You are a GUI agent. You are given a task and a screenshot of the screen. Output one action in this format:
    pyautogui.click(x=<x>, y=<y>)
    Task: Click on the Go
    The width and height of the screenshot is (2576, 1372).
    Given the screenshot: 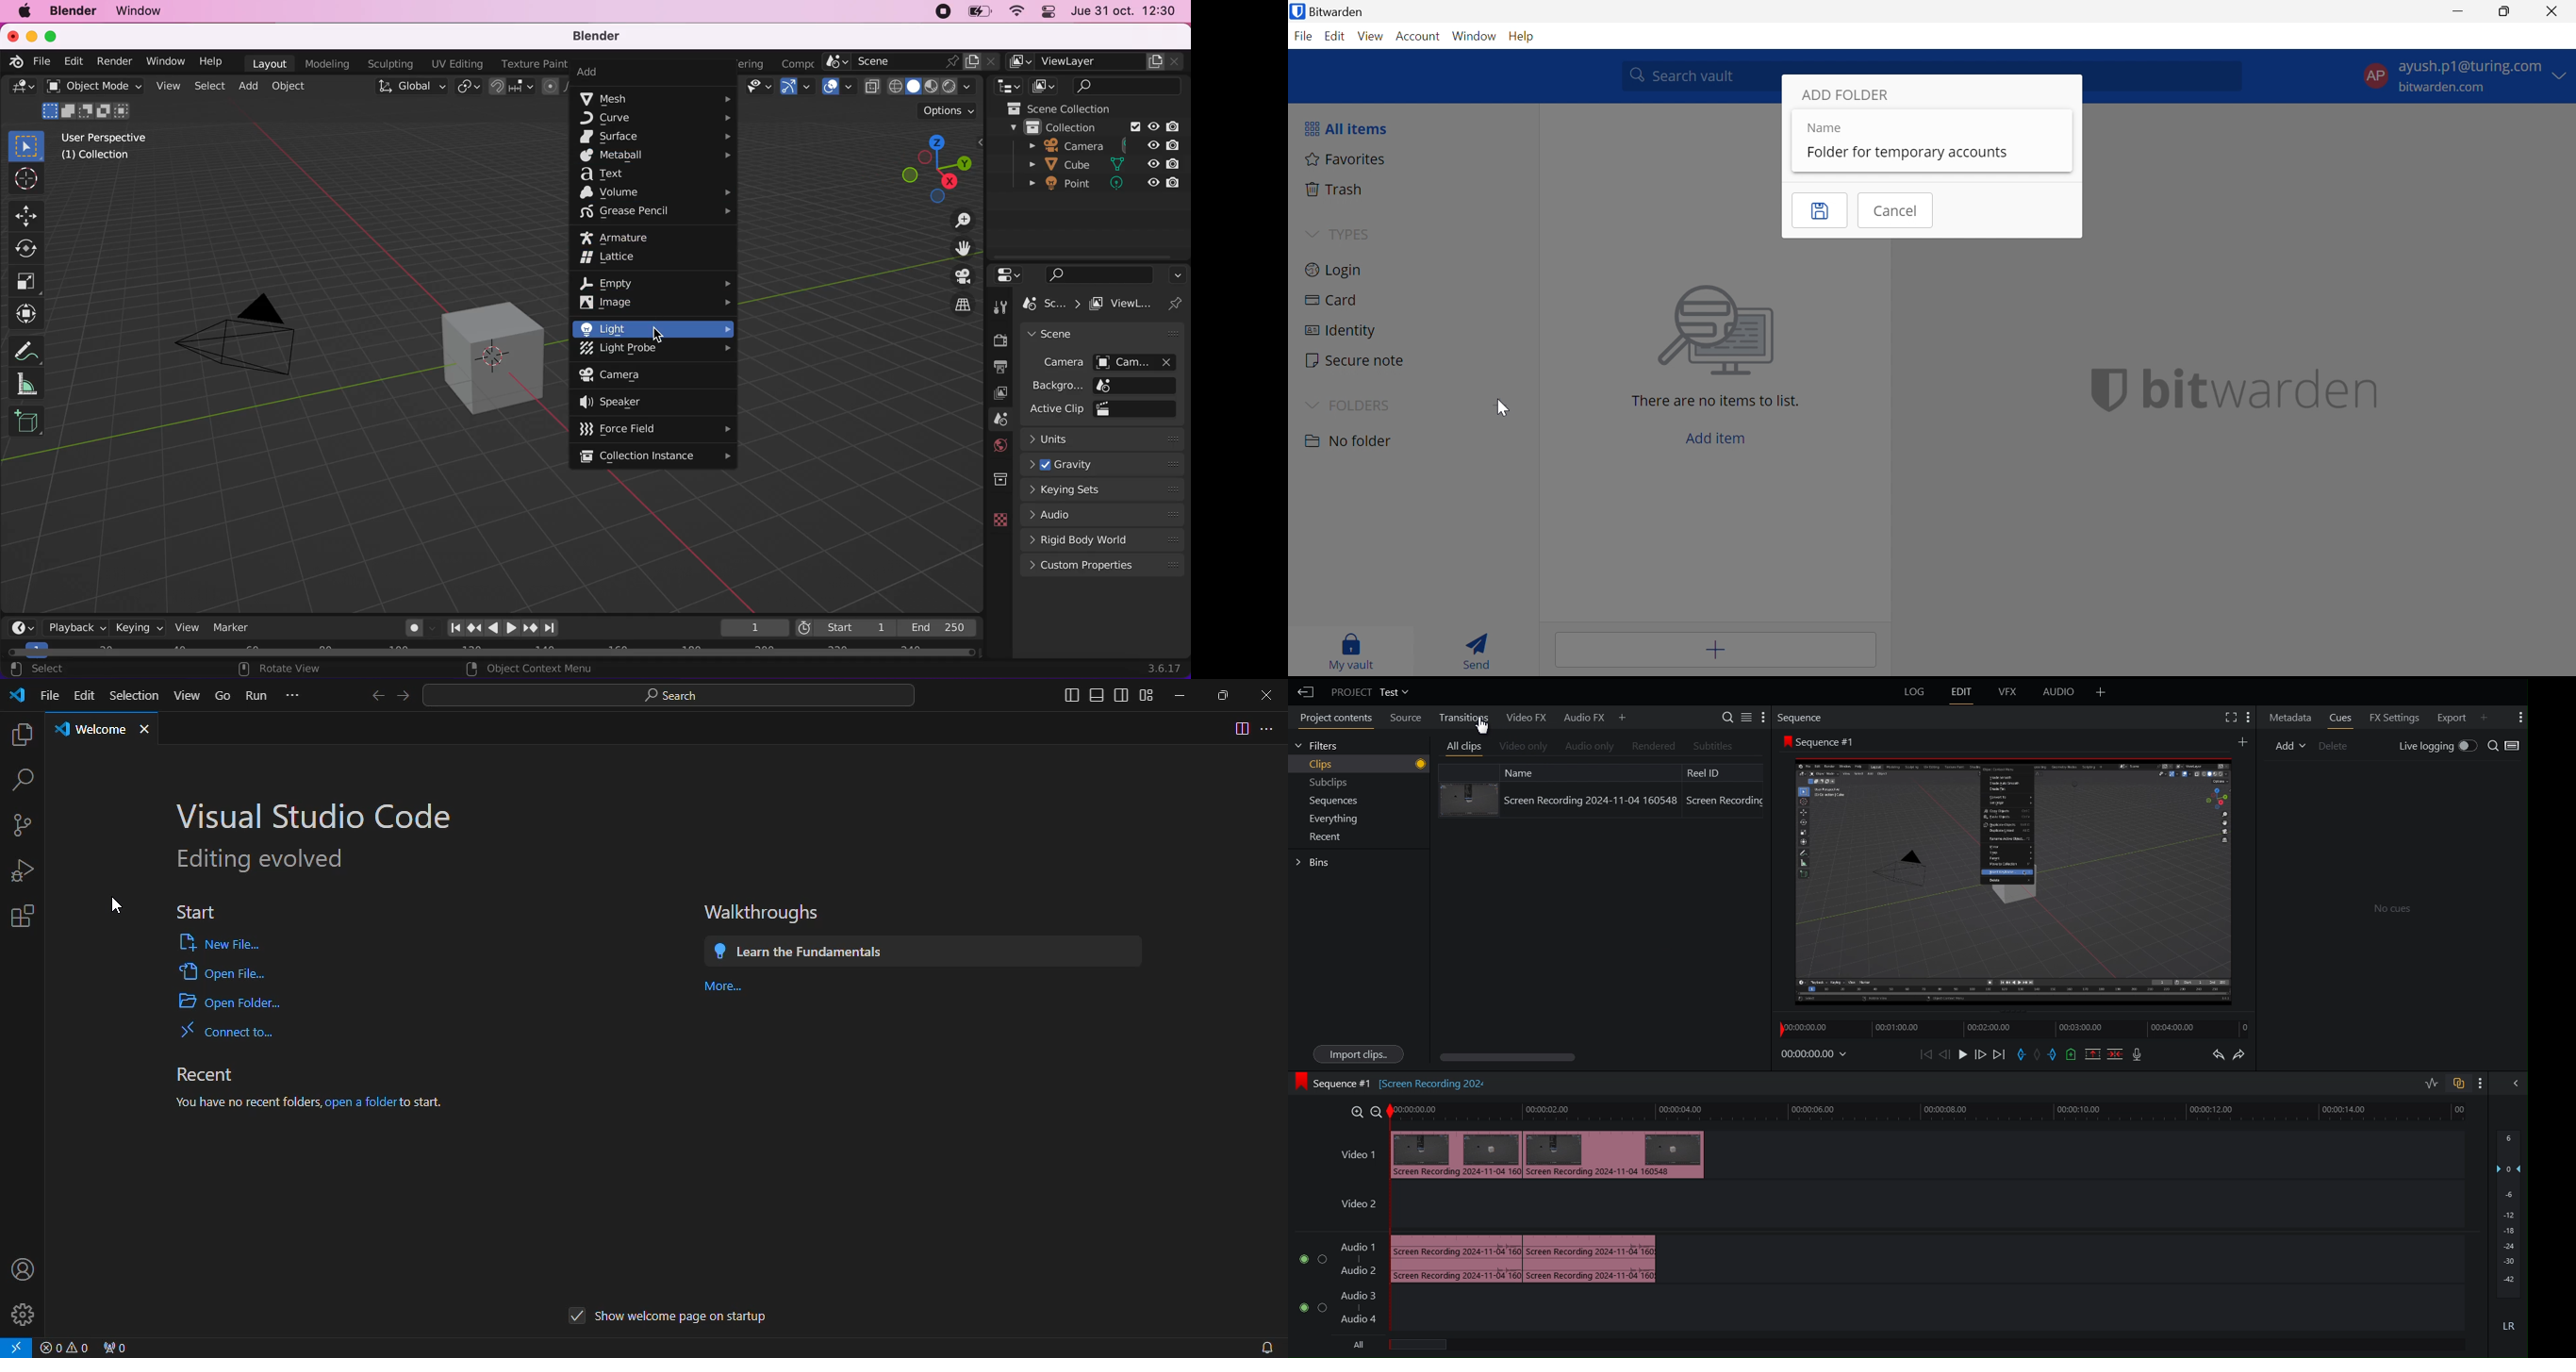 What is the action you would take?
    pyautogui.click(x=224, y=694)
    